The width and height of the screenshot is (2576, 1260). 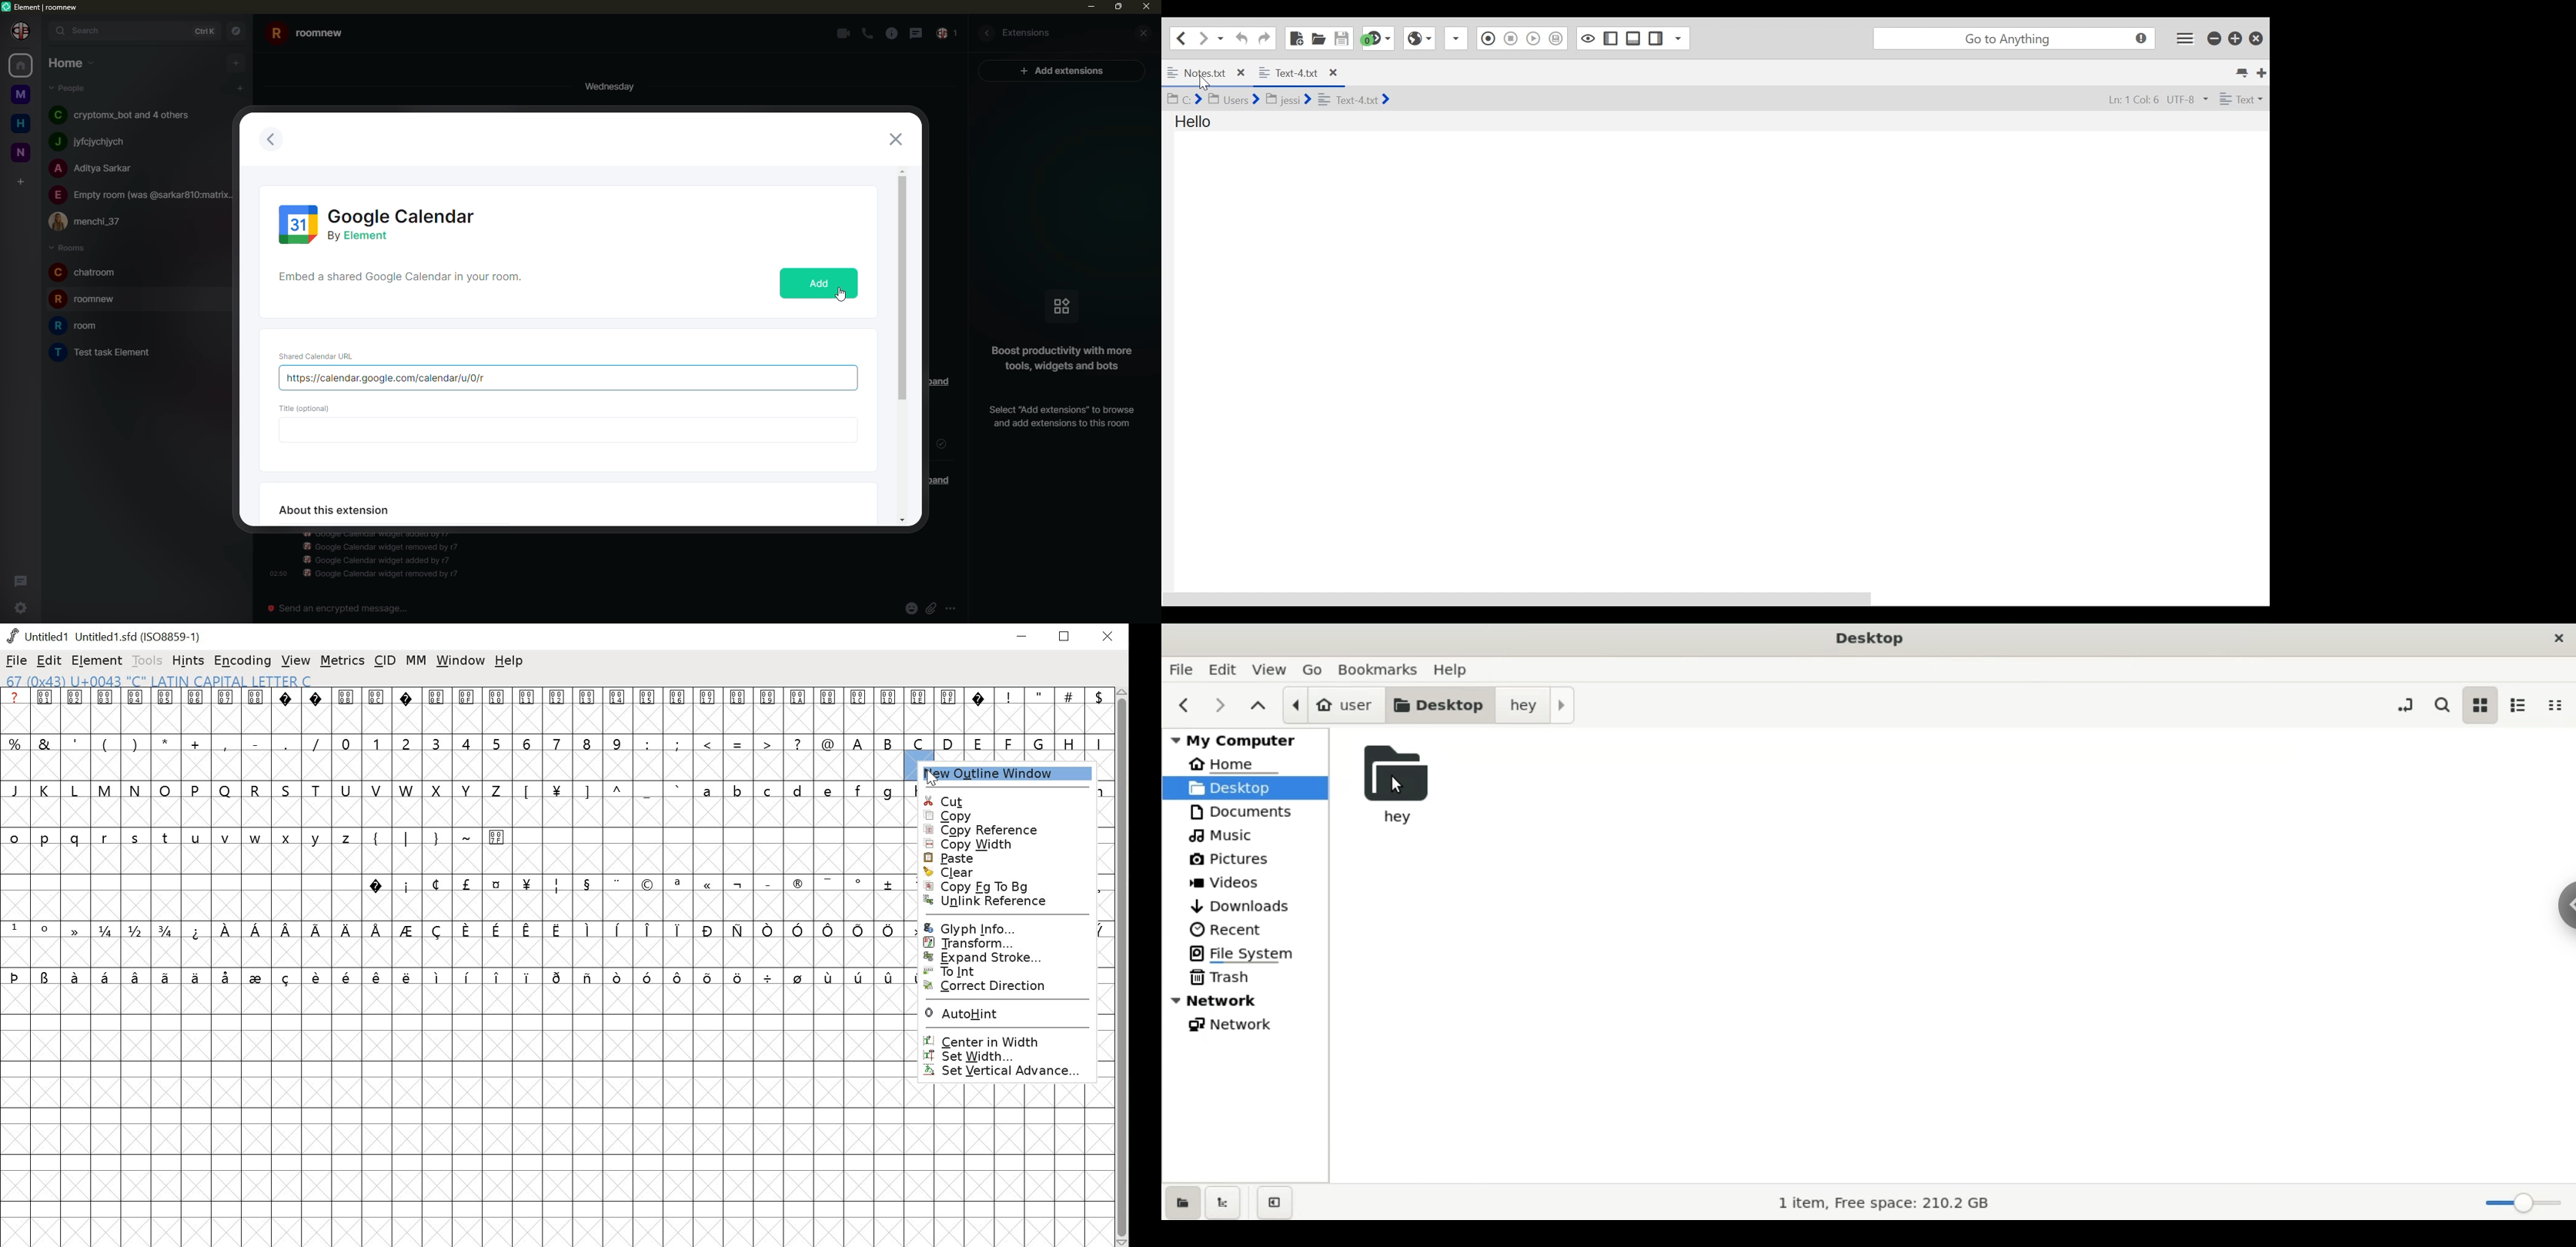 What do you see at coordinates (2480, 705) in the screenshot?
I see `icon view` at bounding box center [2480, 705].